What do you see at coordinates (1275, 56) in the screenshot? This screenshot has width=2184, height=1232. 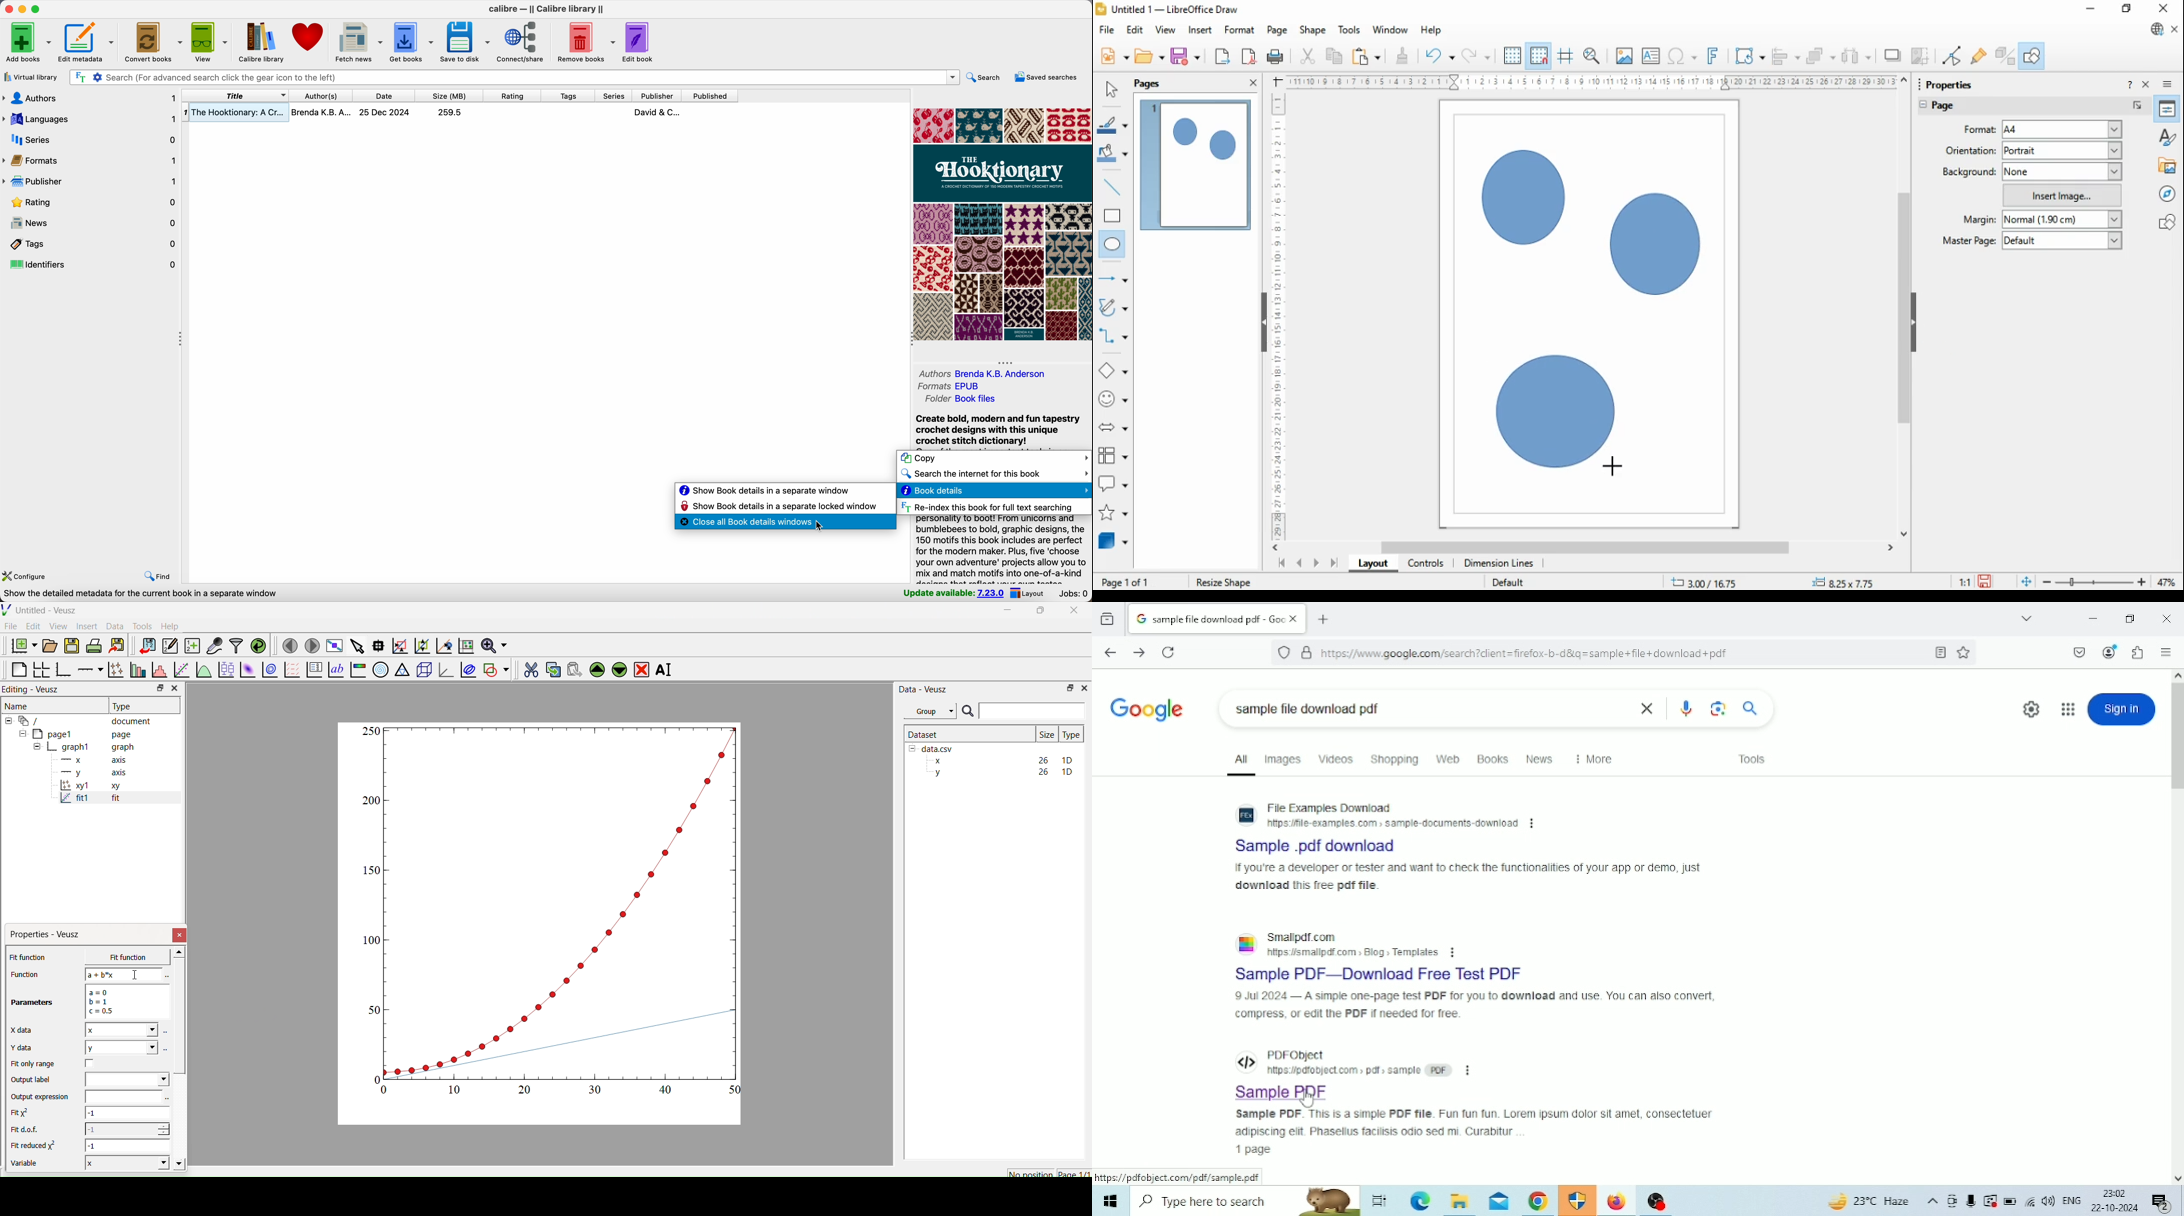 I see `print` at bounding box center [1275, 56].